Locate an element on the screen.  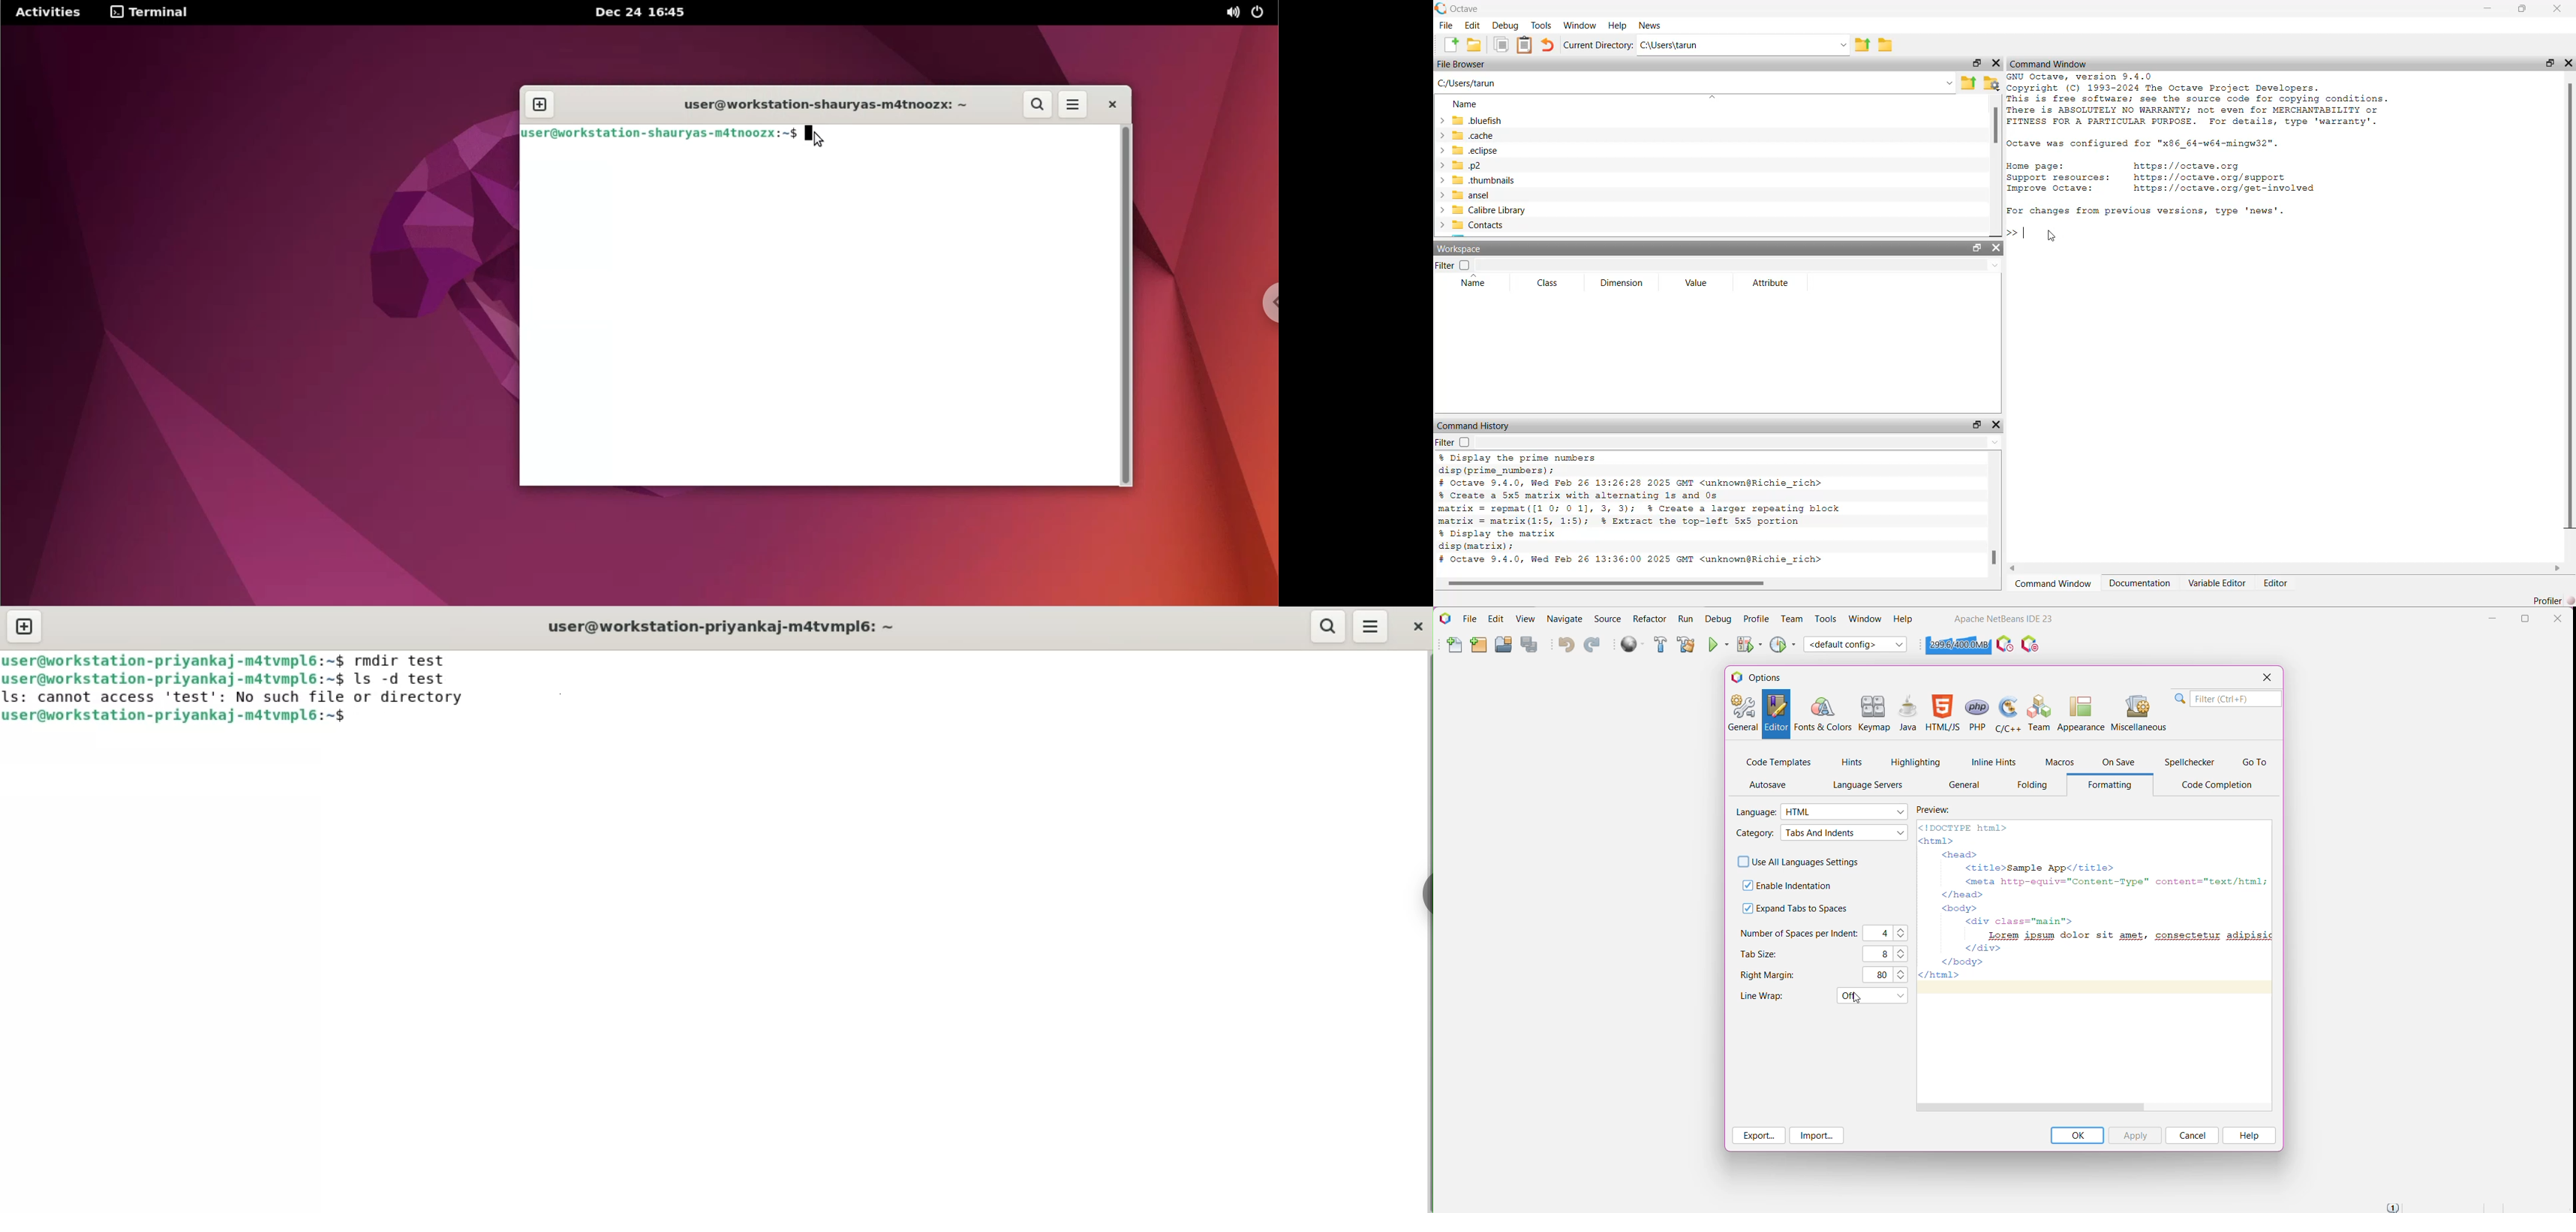
View is located at coordinates (1527, 618).